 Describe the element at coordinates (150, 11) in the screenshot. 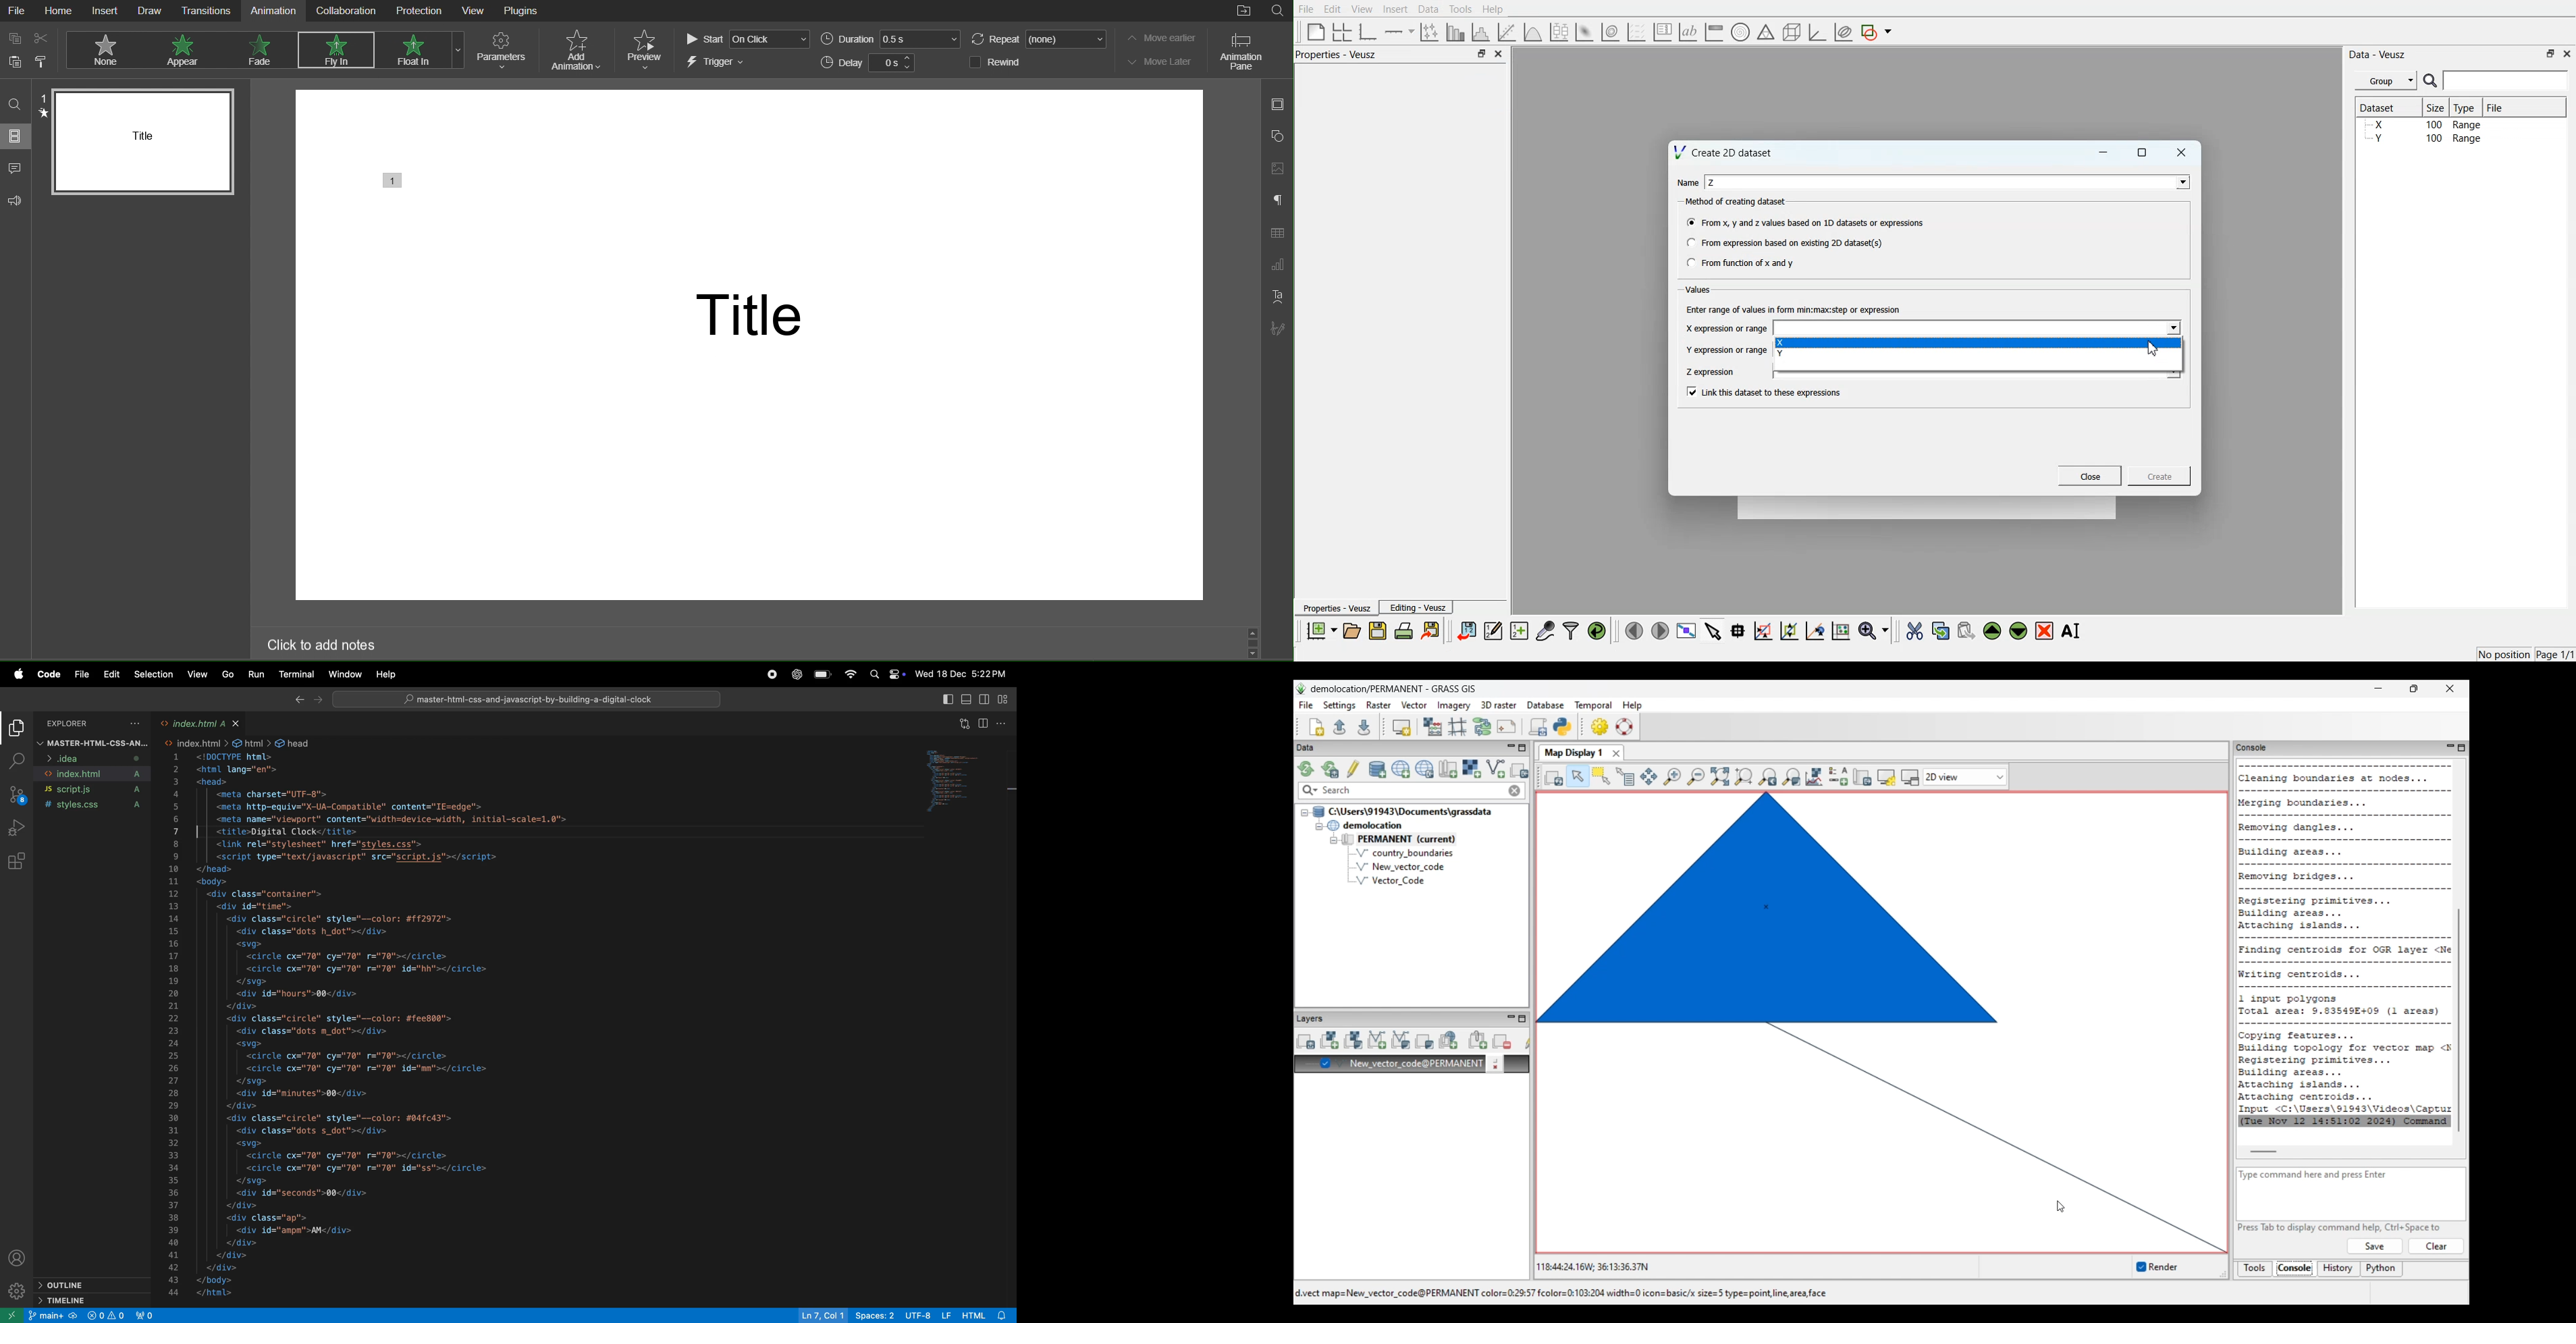

I see `Draw` at that location.